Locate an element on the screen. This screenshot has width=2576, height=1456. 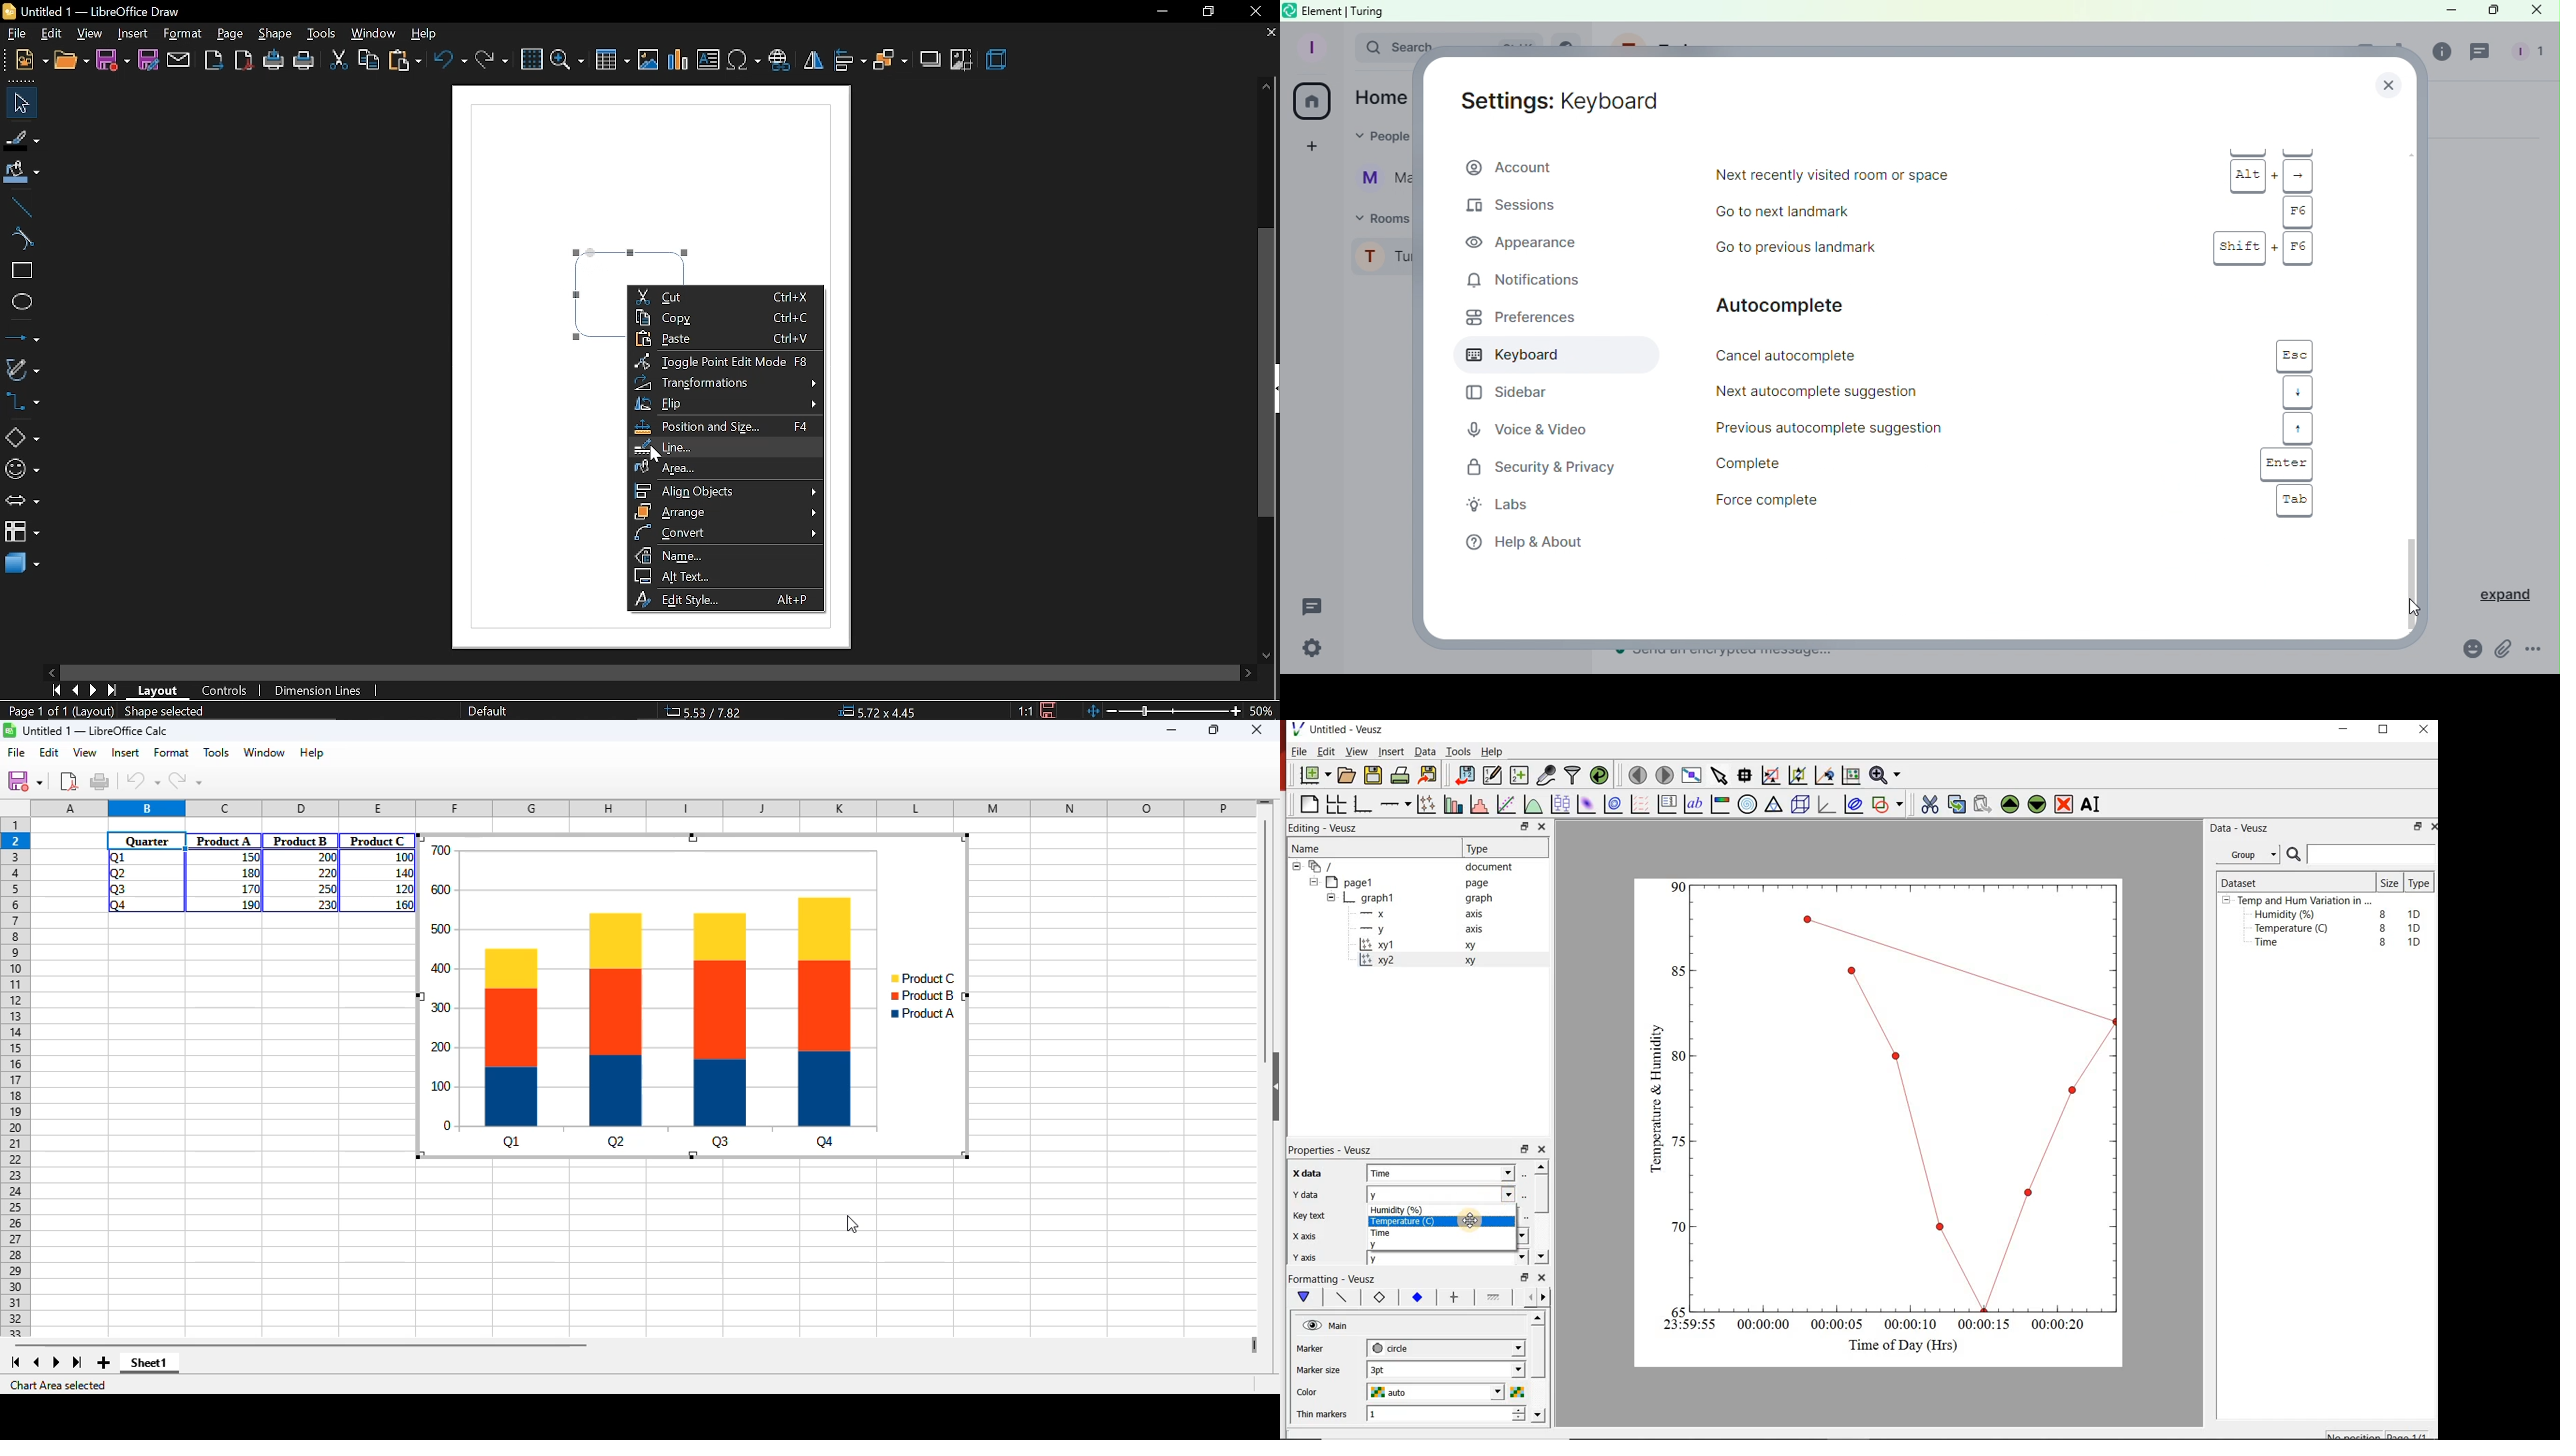
move left is located at coordinates (54, 670).